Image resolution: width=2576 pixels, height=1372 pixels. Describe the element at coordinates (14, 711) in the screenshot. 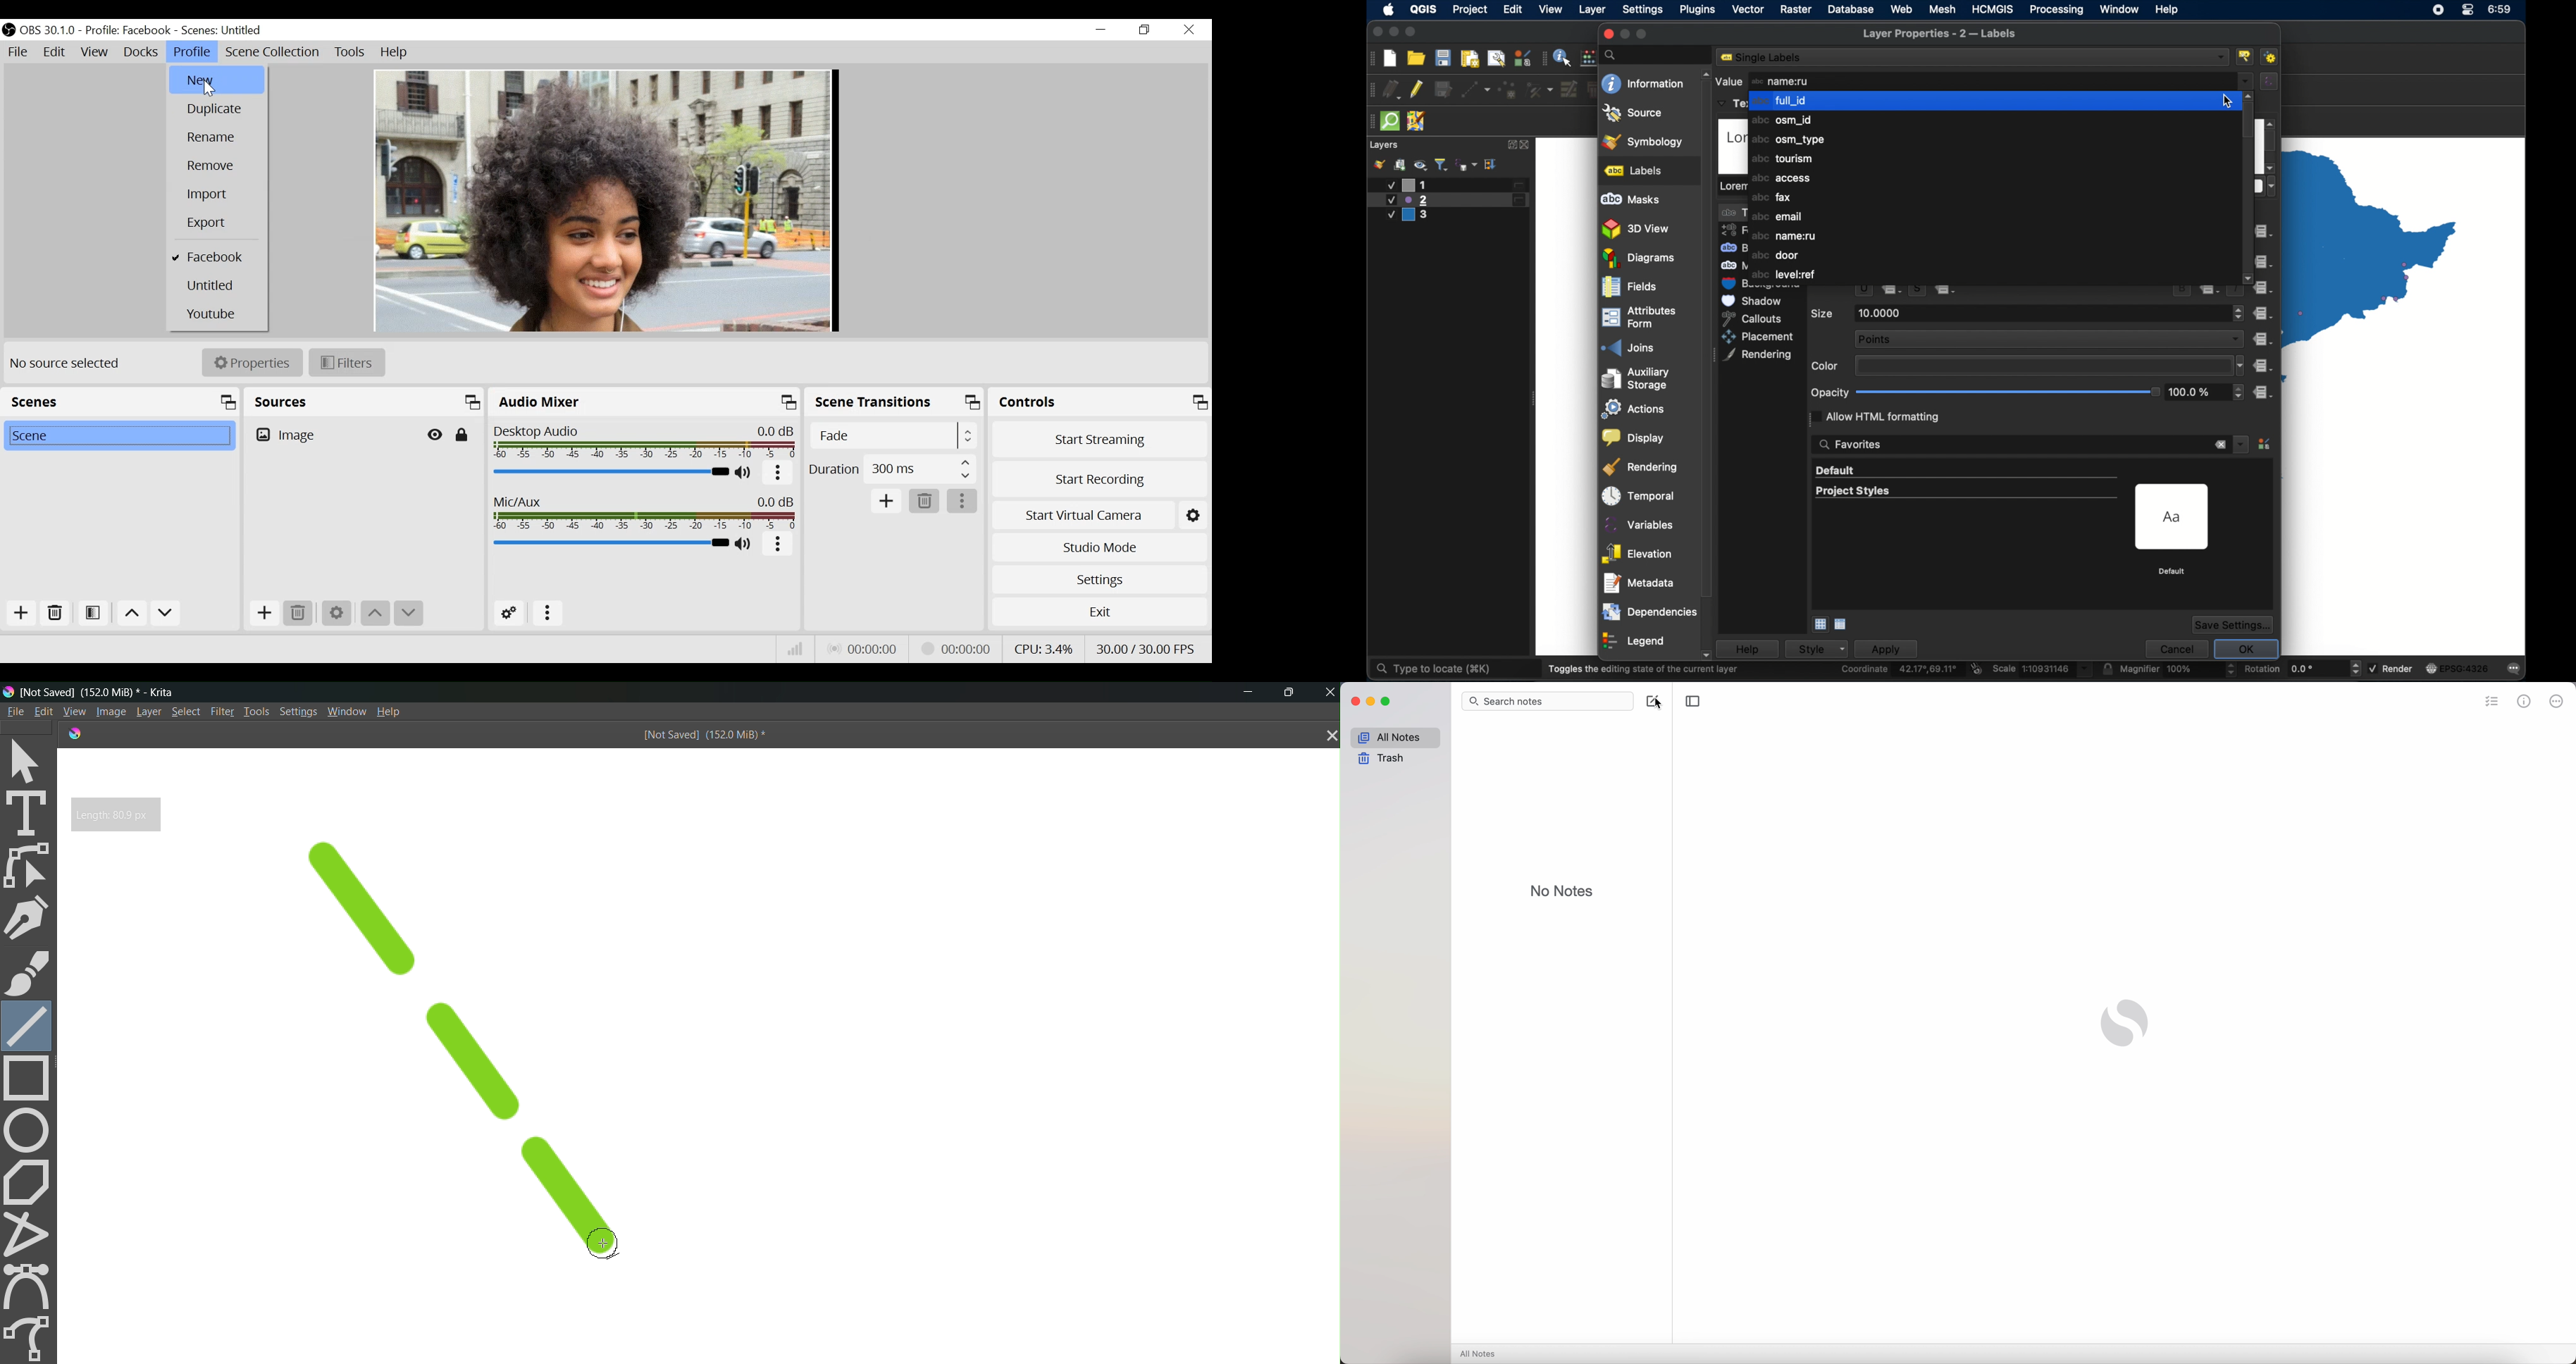

I see `File` at that location.